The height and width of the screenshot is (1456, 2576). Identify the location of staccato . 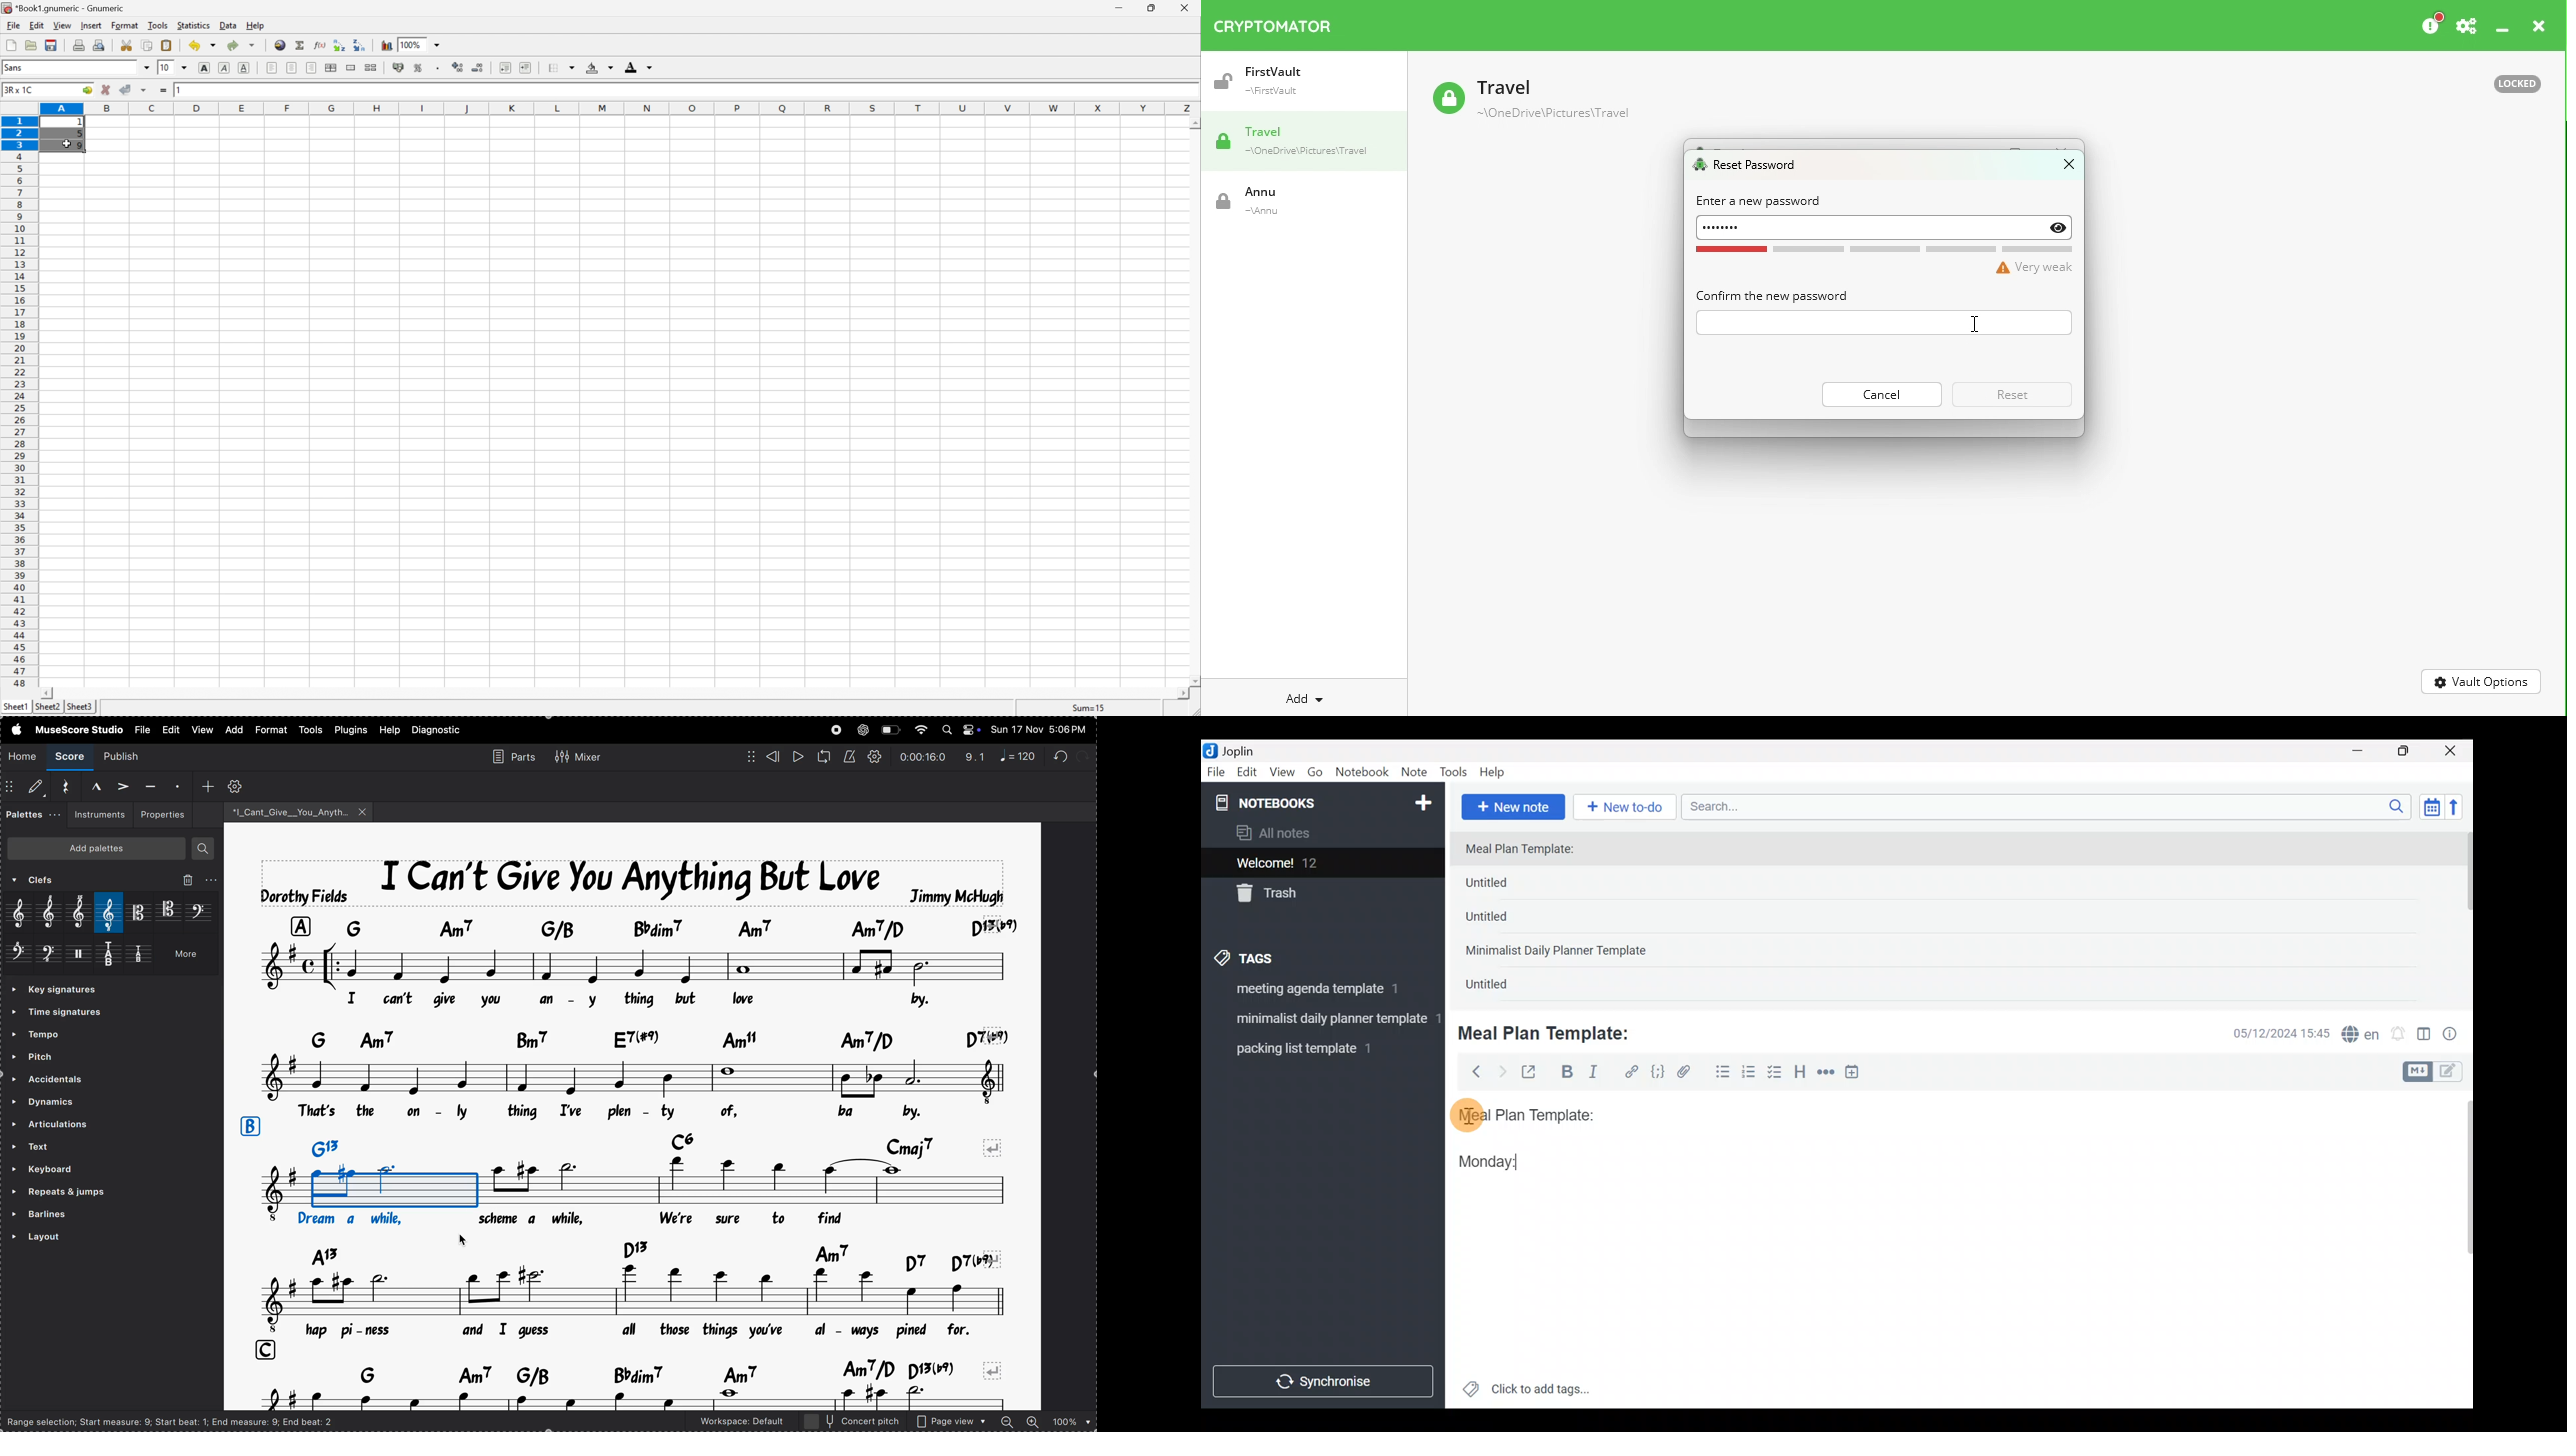
(176, 785).